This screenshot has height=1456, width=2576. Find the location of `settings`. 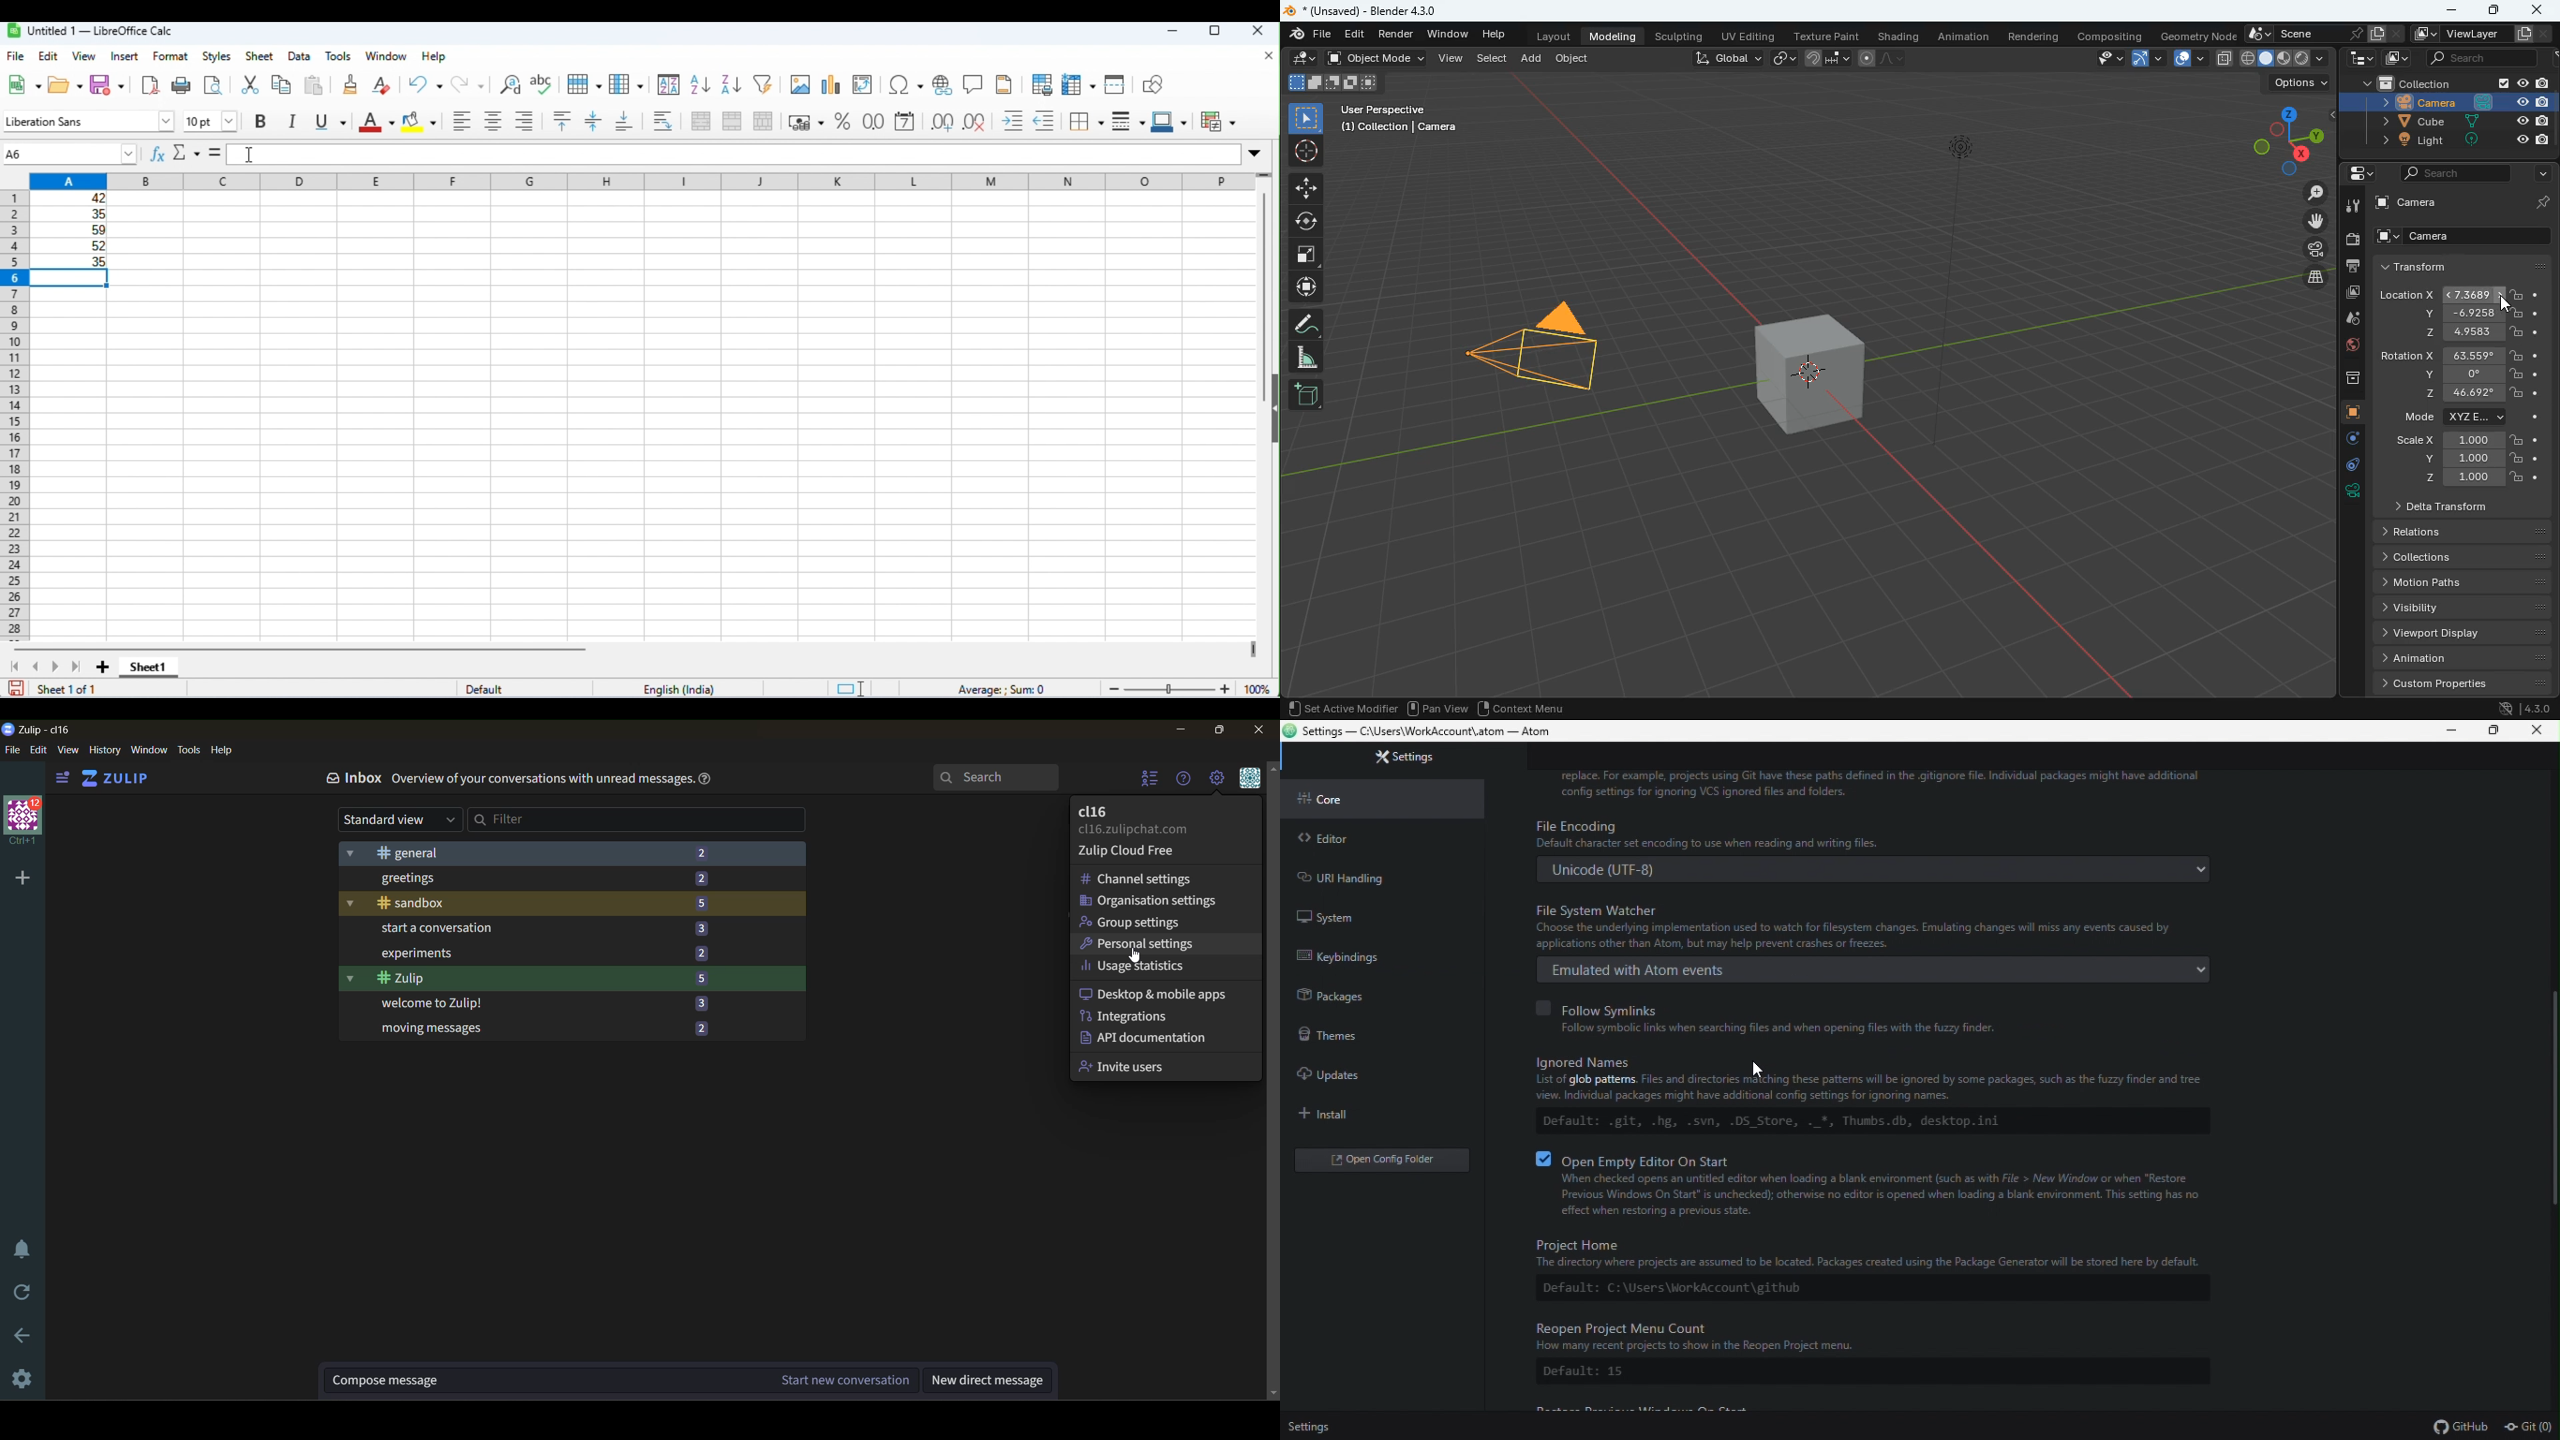

settings is located at coordinates (23, 1377).